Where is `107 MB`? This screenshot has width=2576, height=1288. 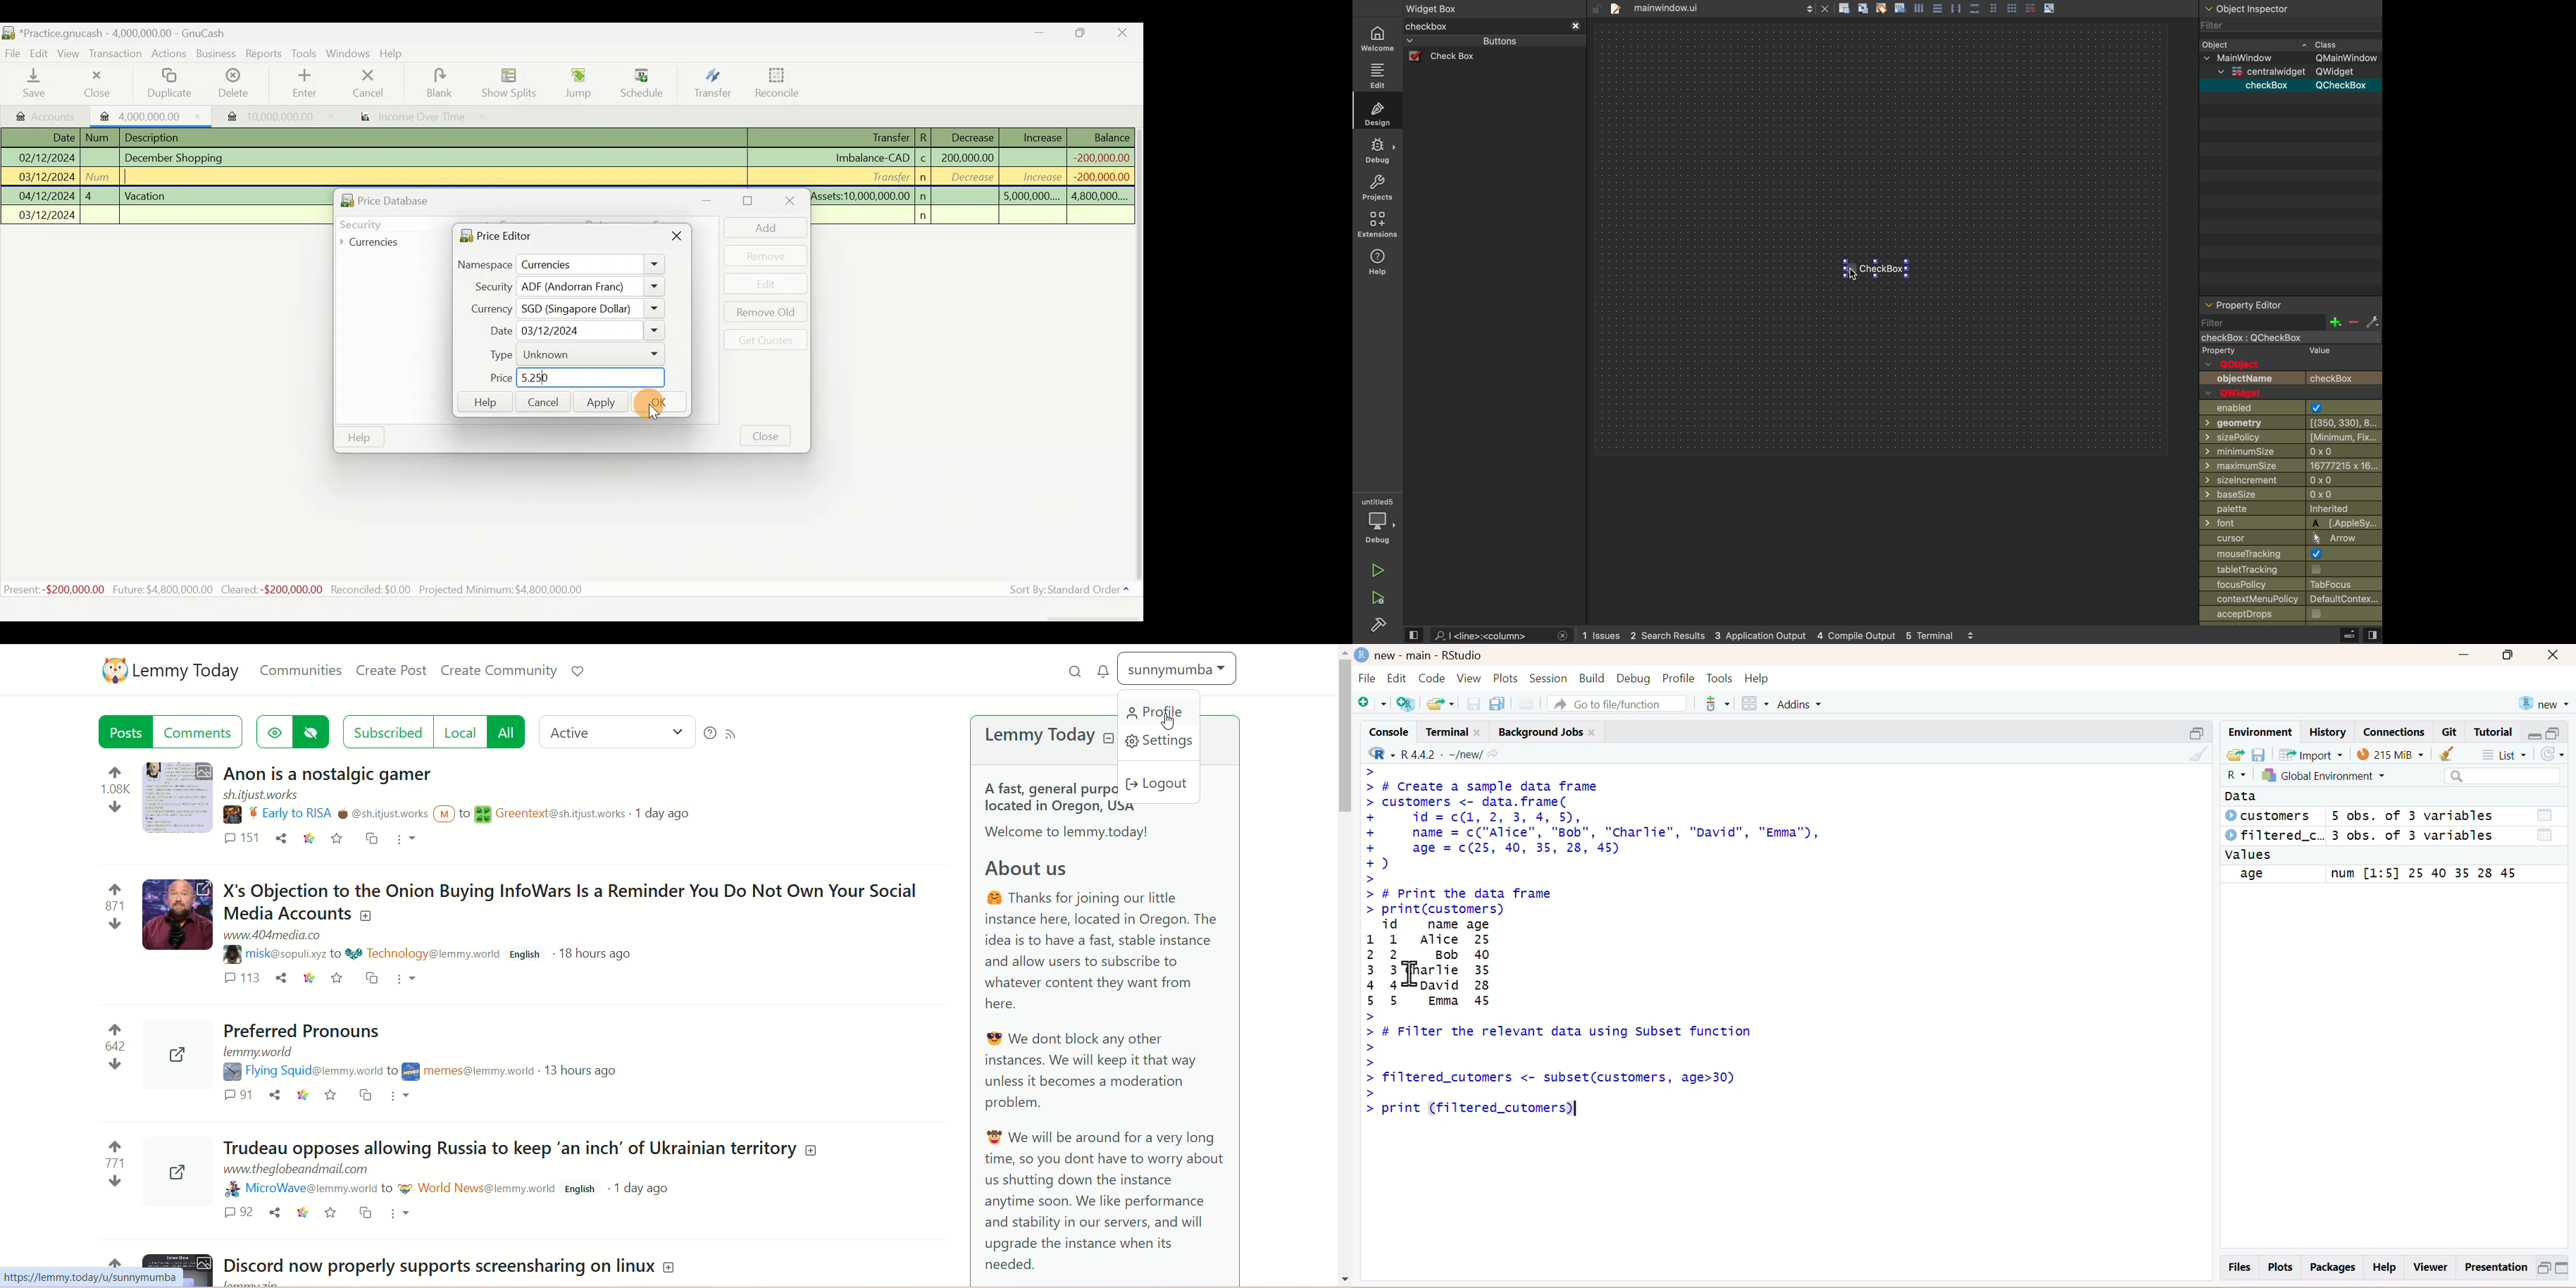 107 MB is located at coordinates (2391, 754).